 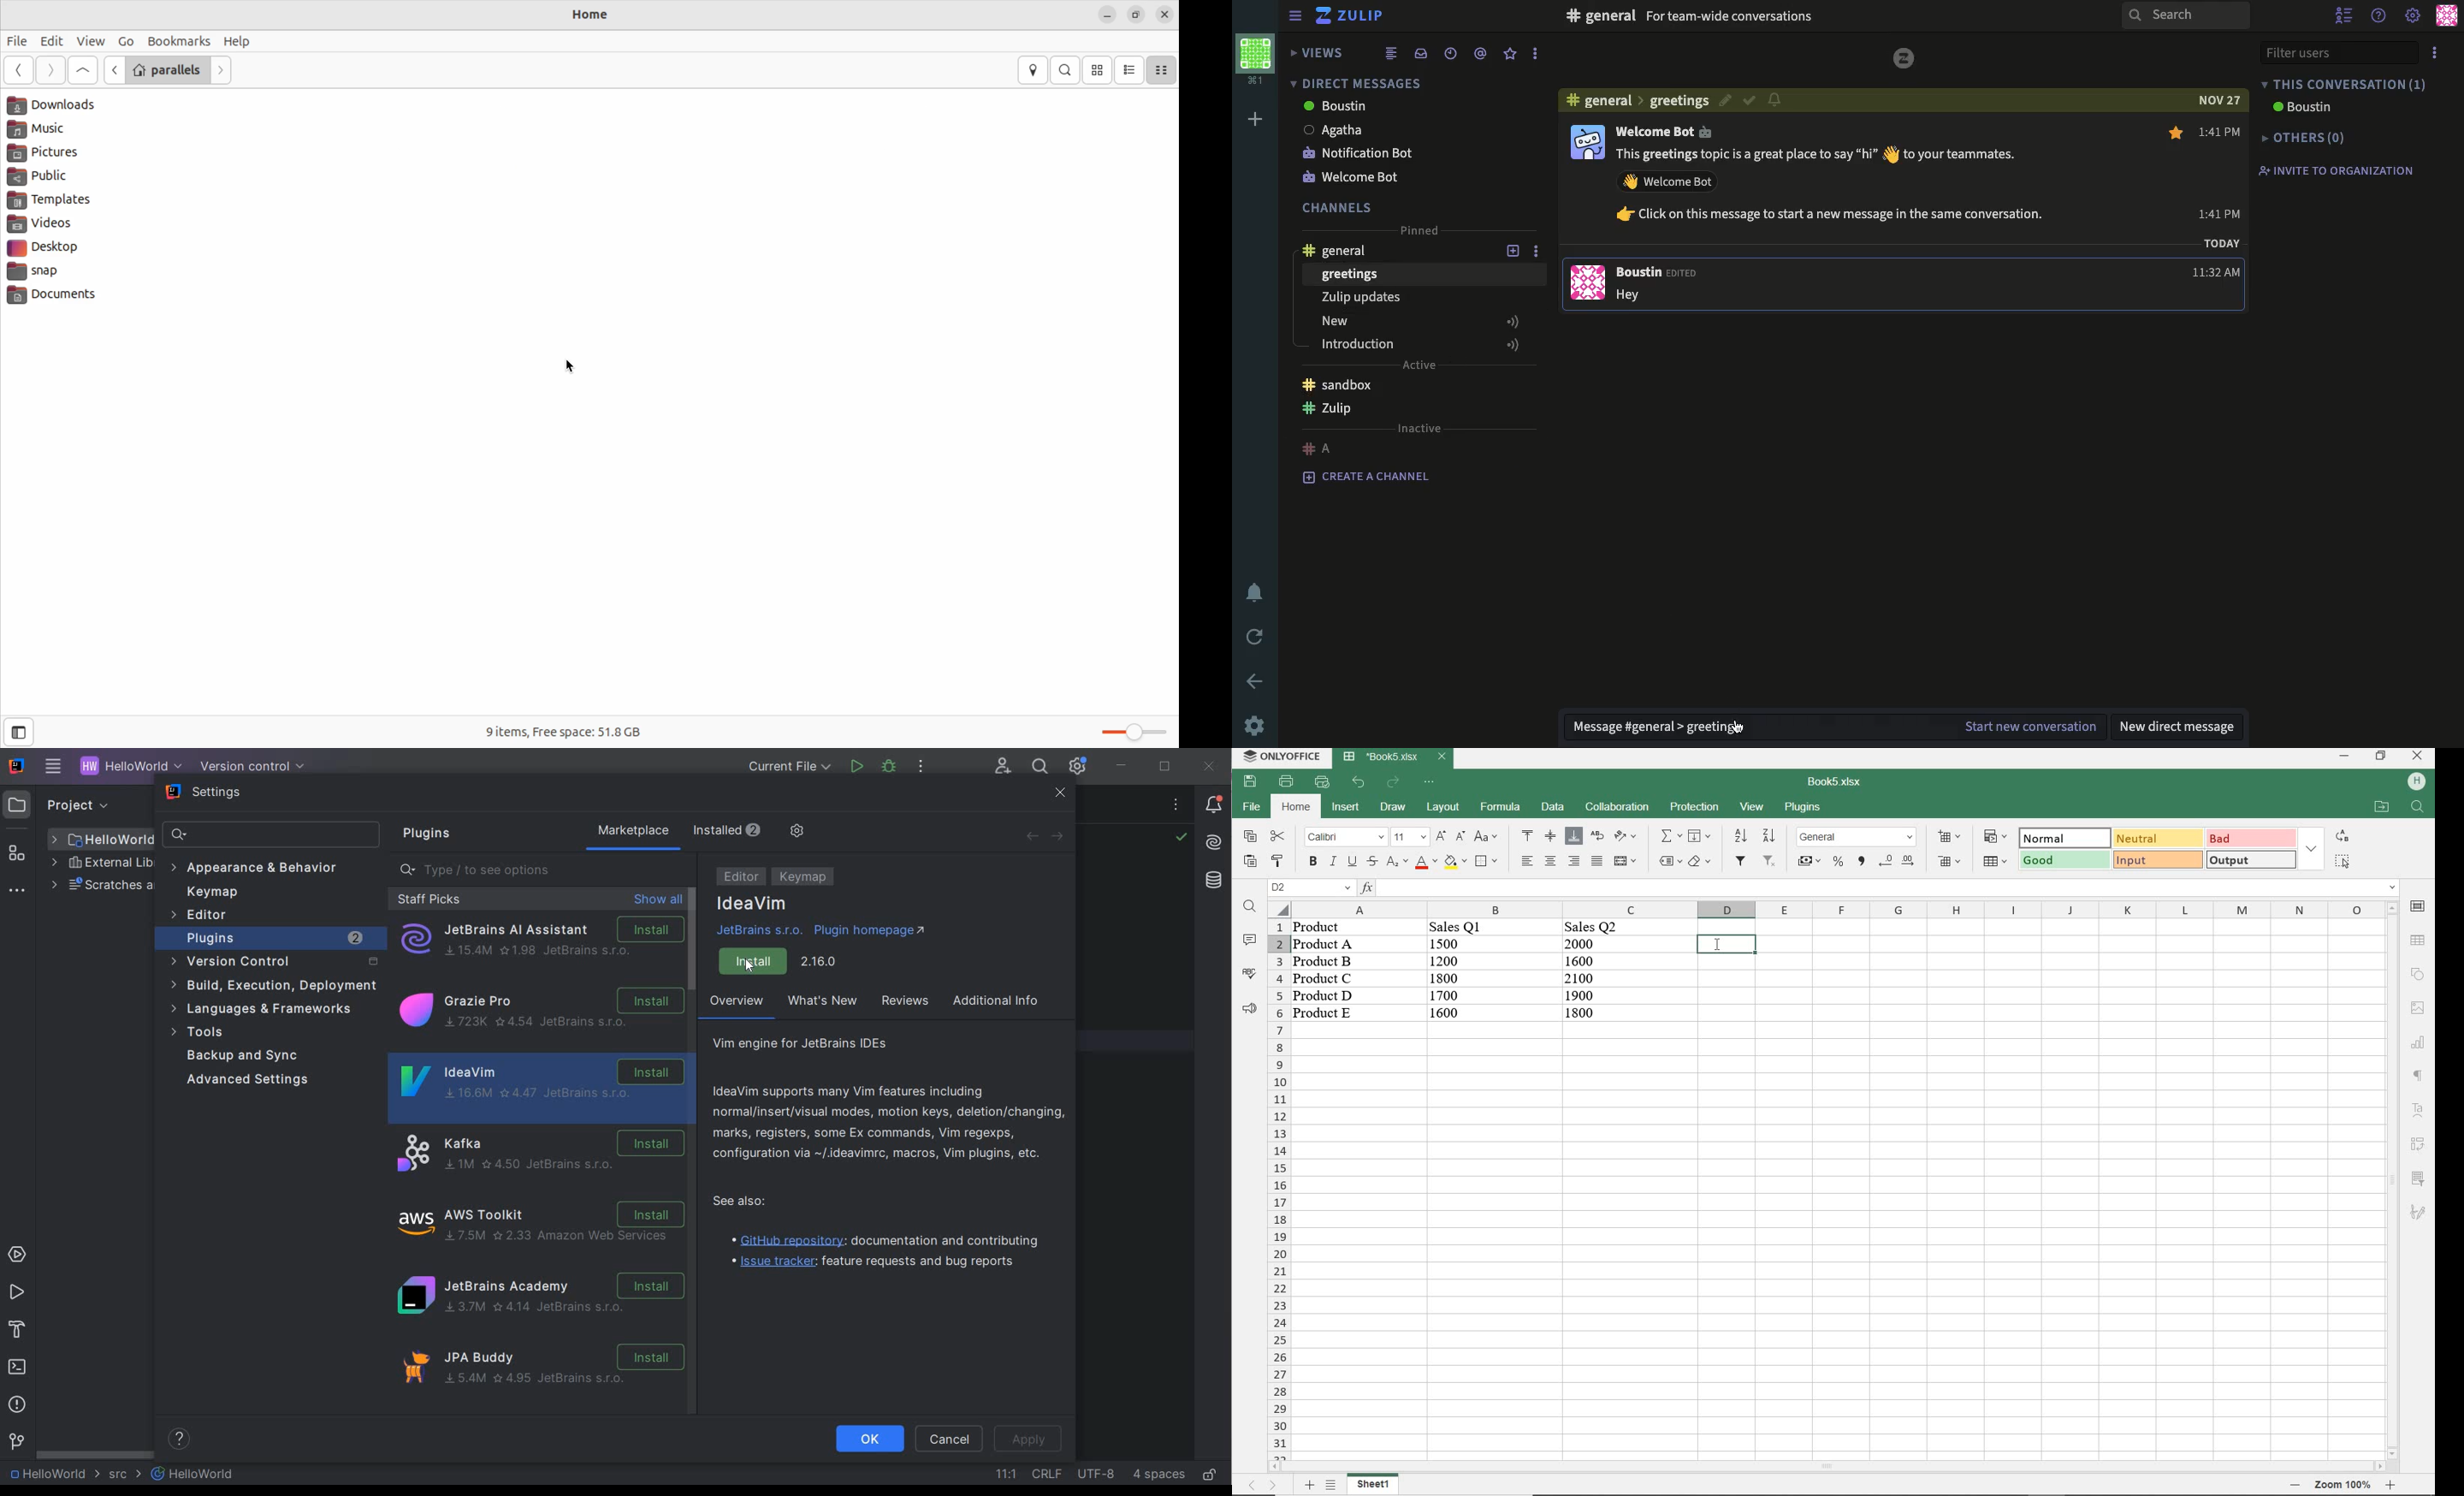 What do you see at coordinates (1286, 782) in the screenshot?
I see `print` at bounding box center [1286, 782].